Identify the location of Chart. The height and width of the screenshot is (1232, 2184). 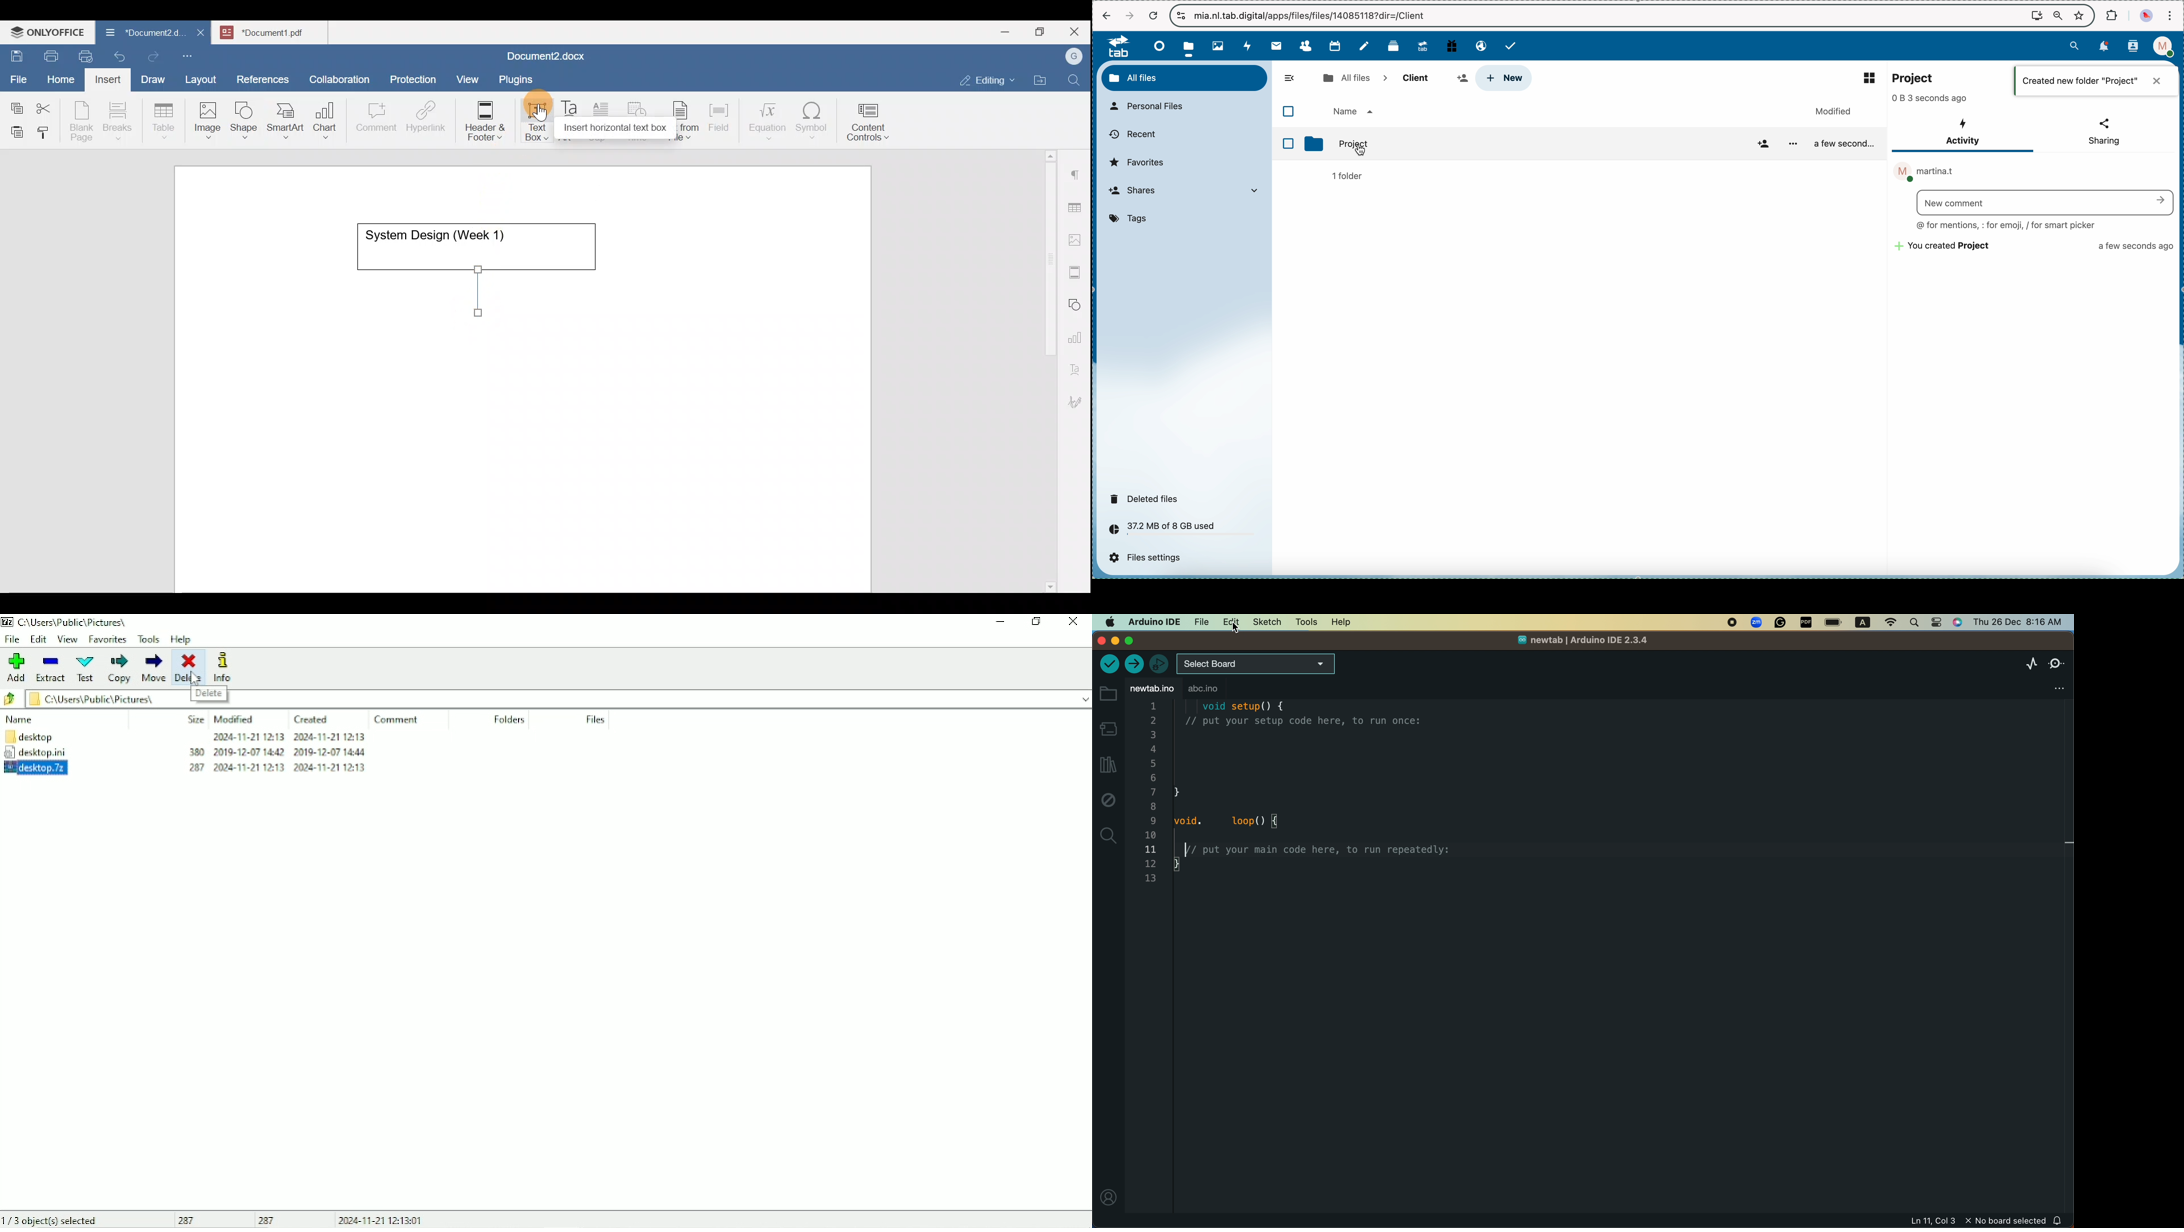
(323, 122).